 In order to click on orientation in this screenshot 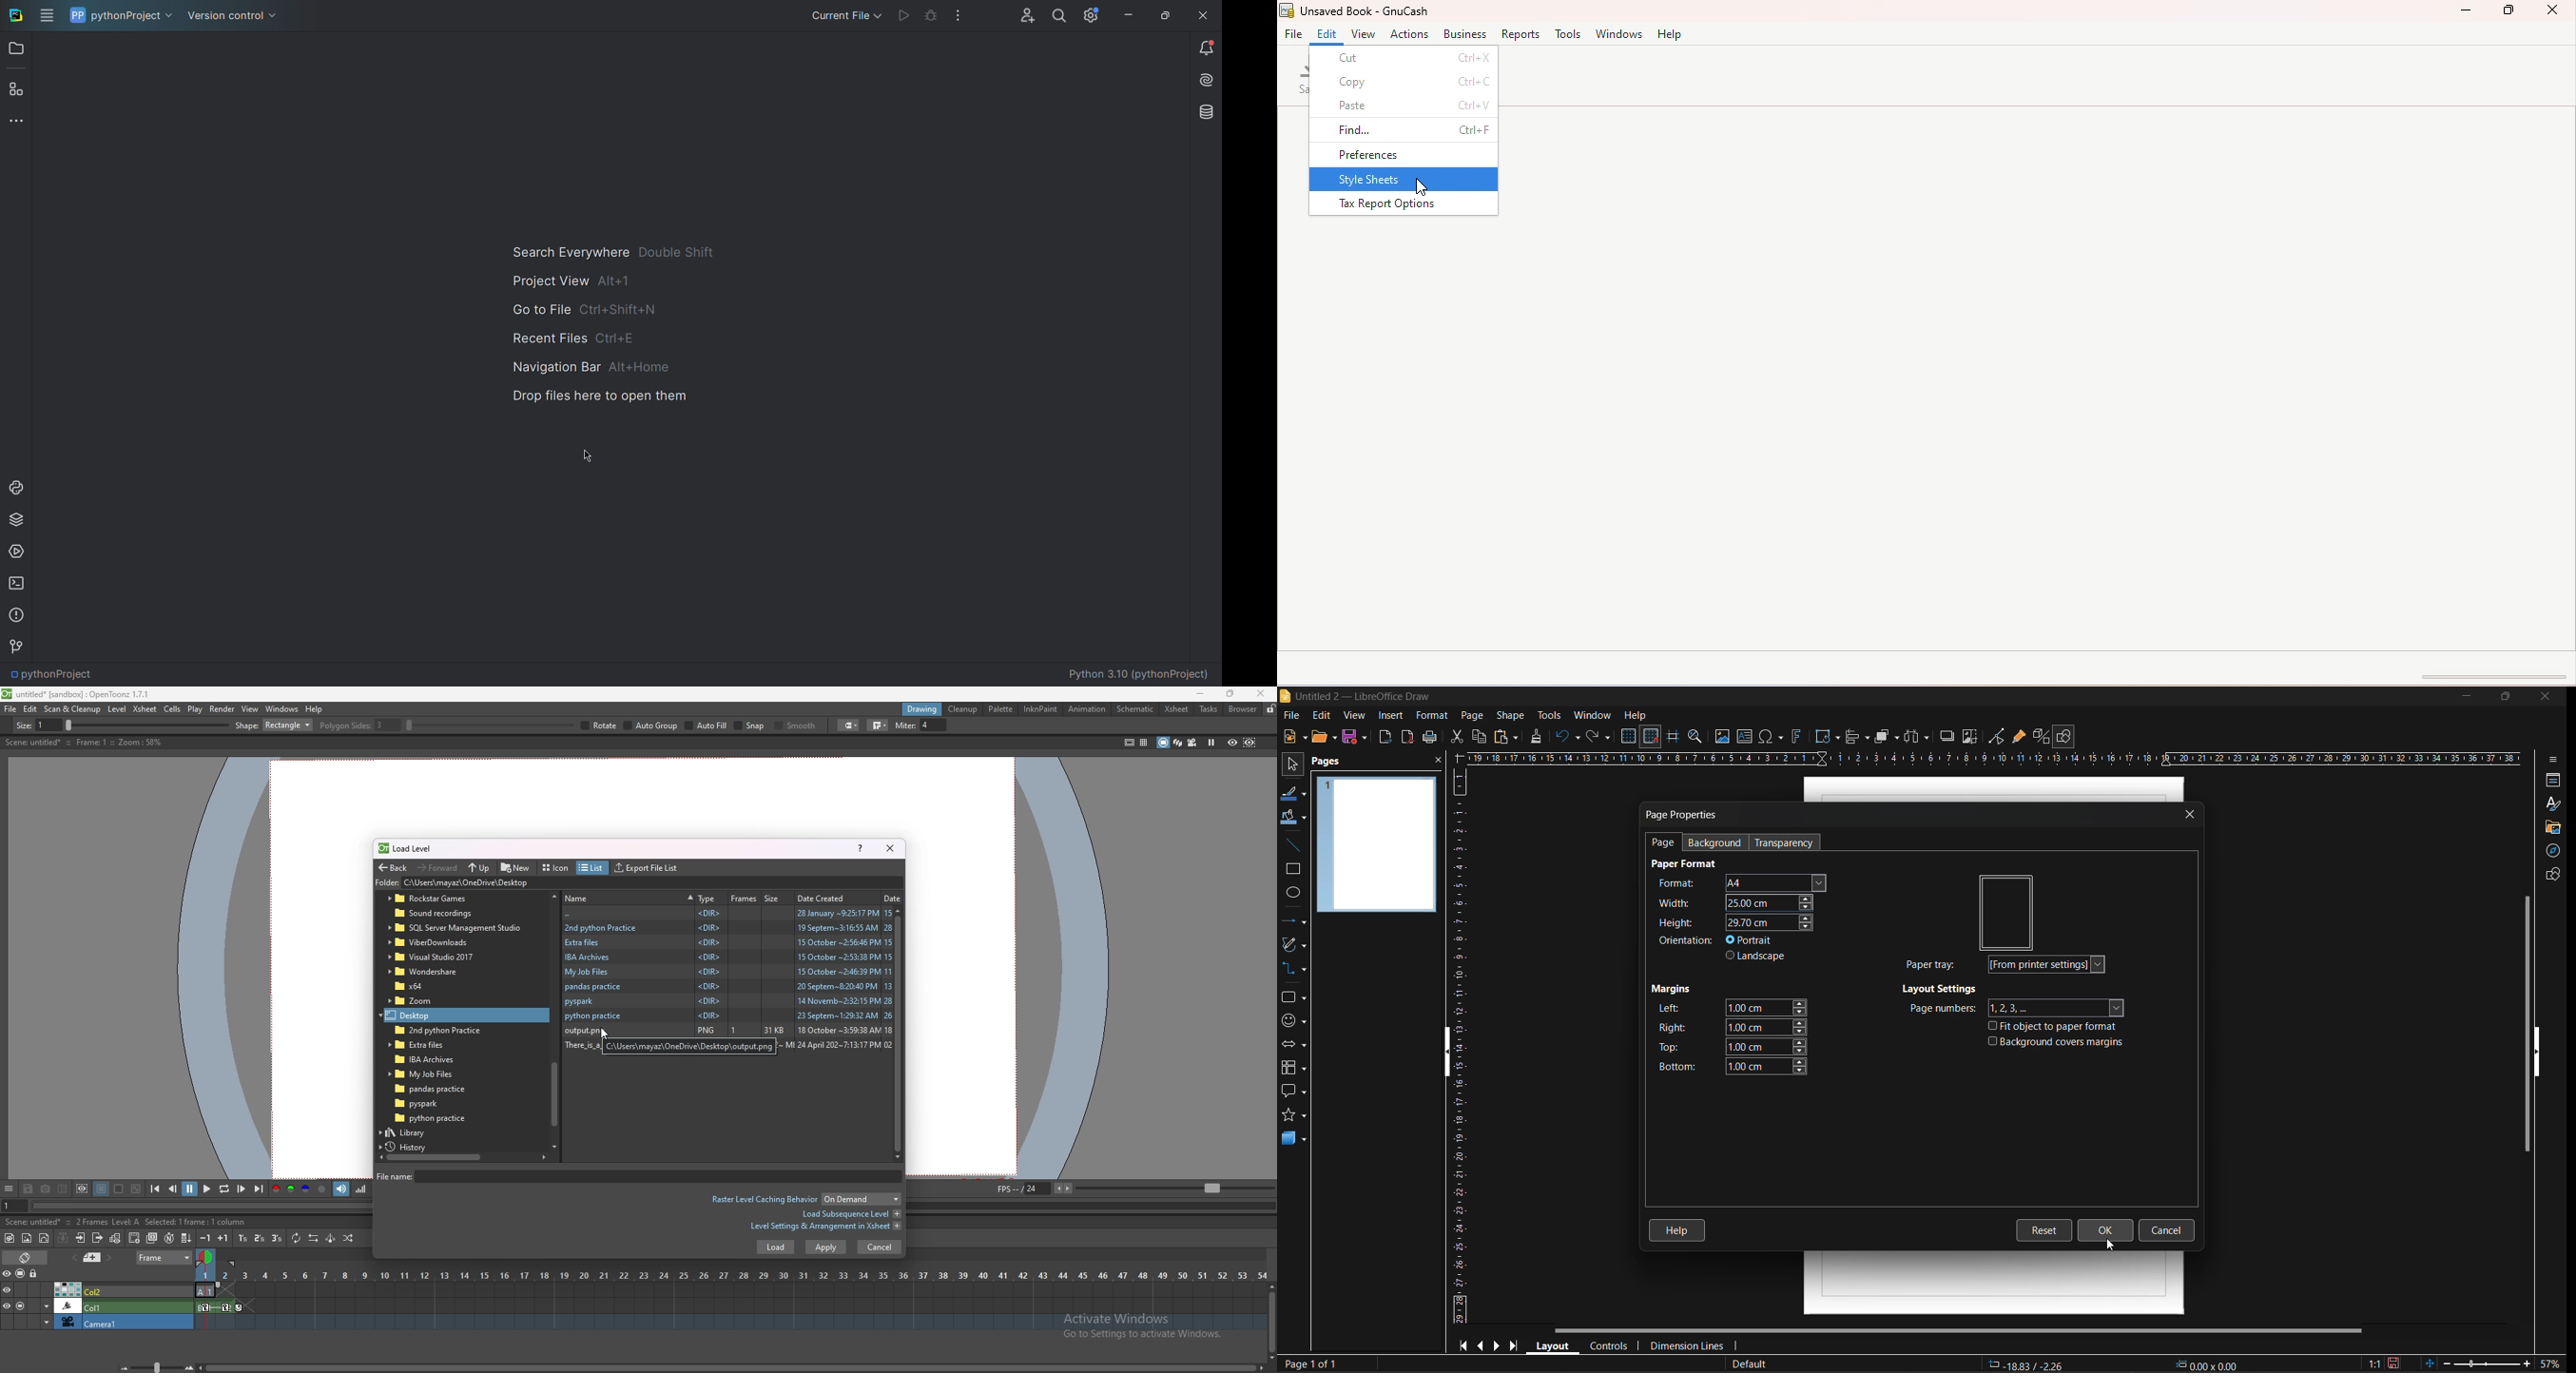, I will do `click(1687, 941)`.